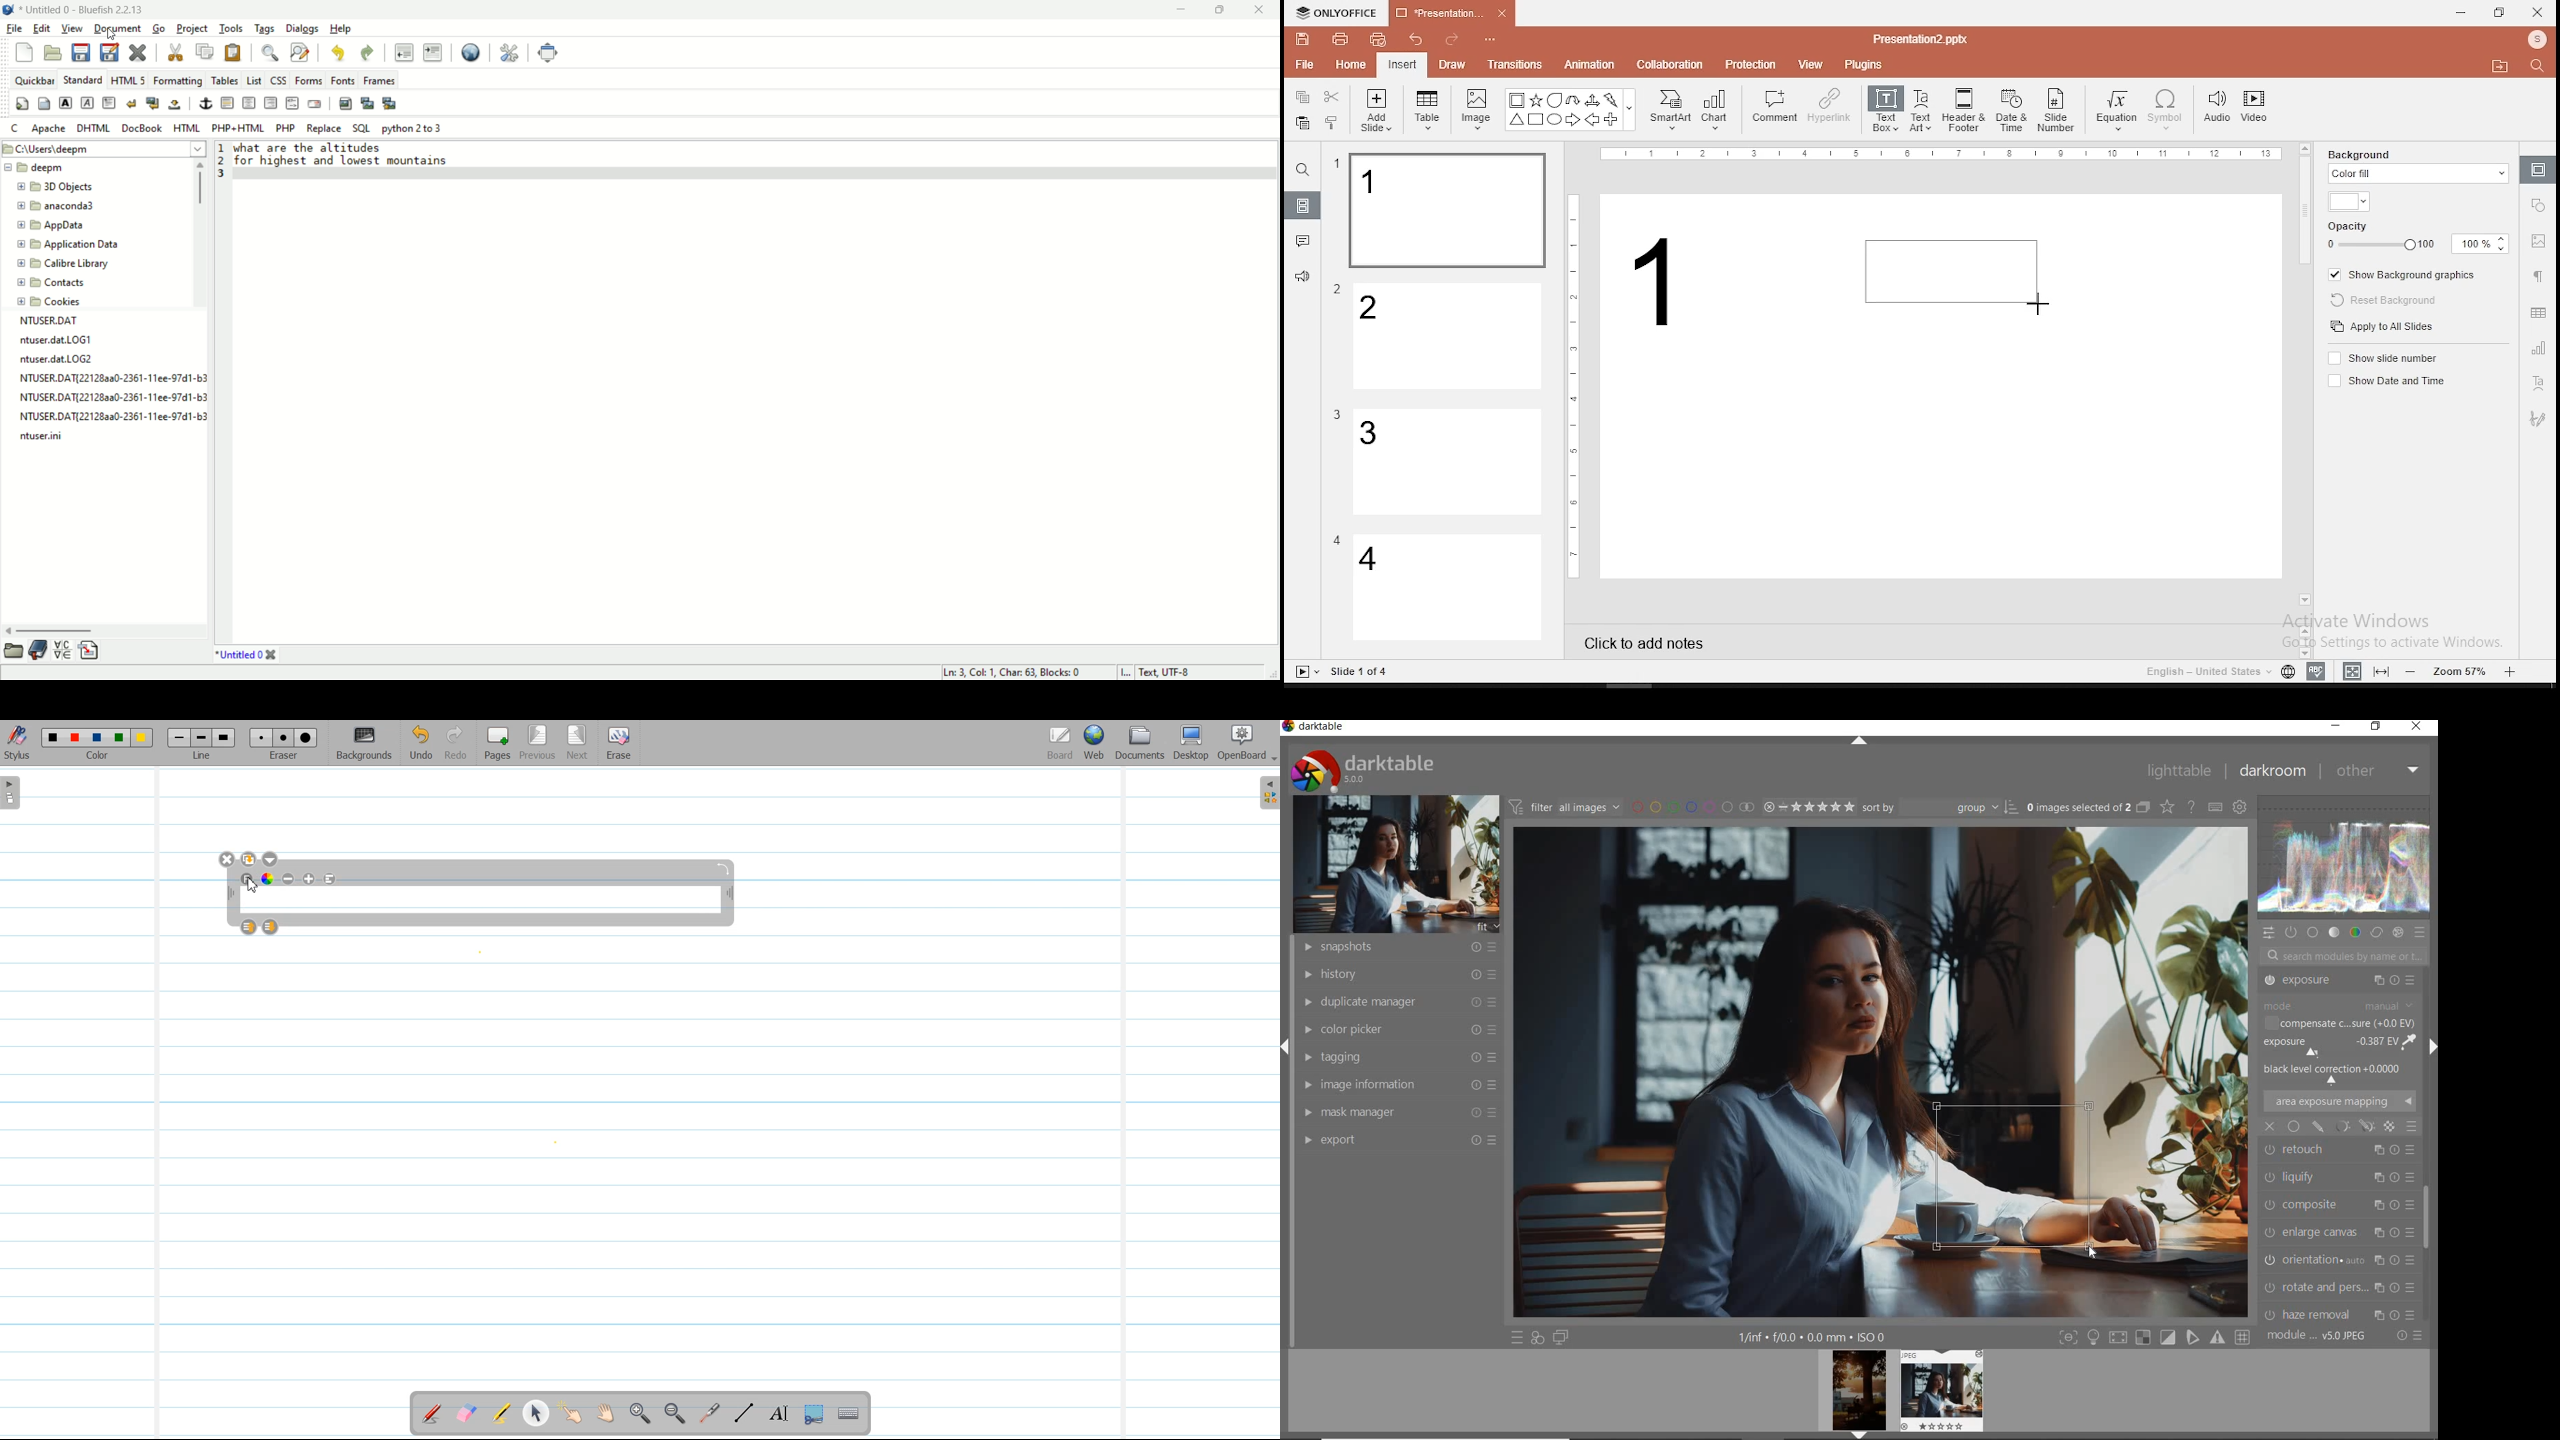 The width and height of the screenshot is (2576, 1456). What do you see at coordinates (1494, 41) in the screenshot?
I see `` at bounding box center [1494, 41].